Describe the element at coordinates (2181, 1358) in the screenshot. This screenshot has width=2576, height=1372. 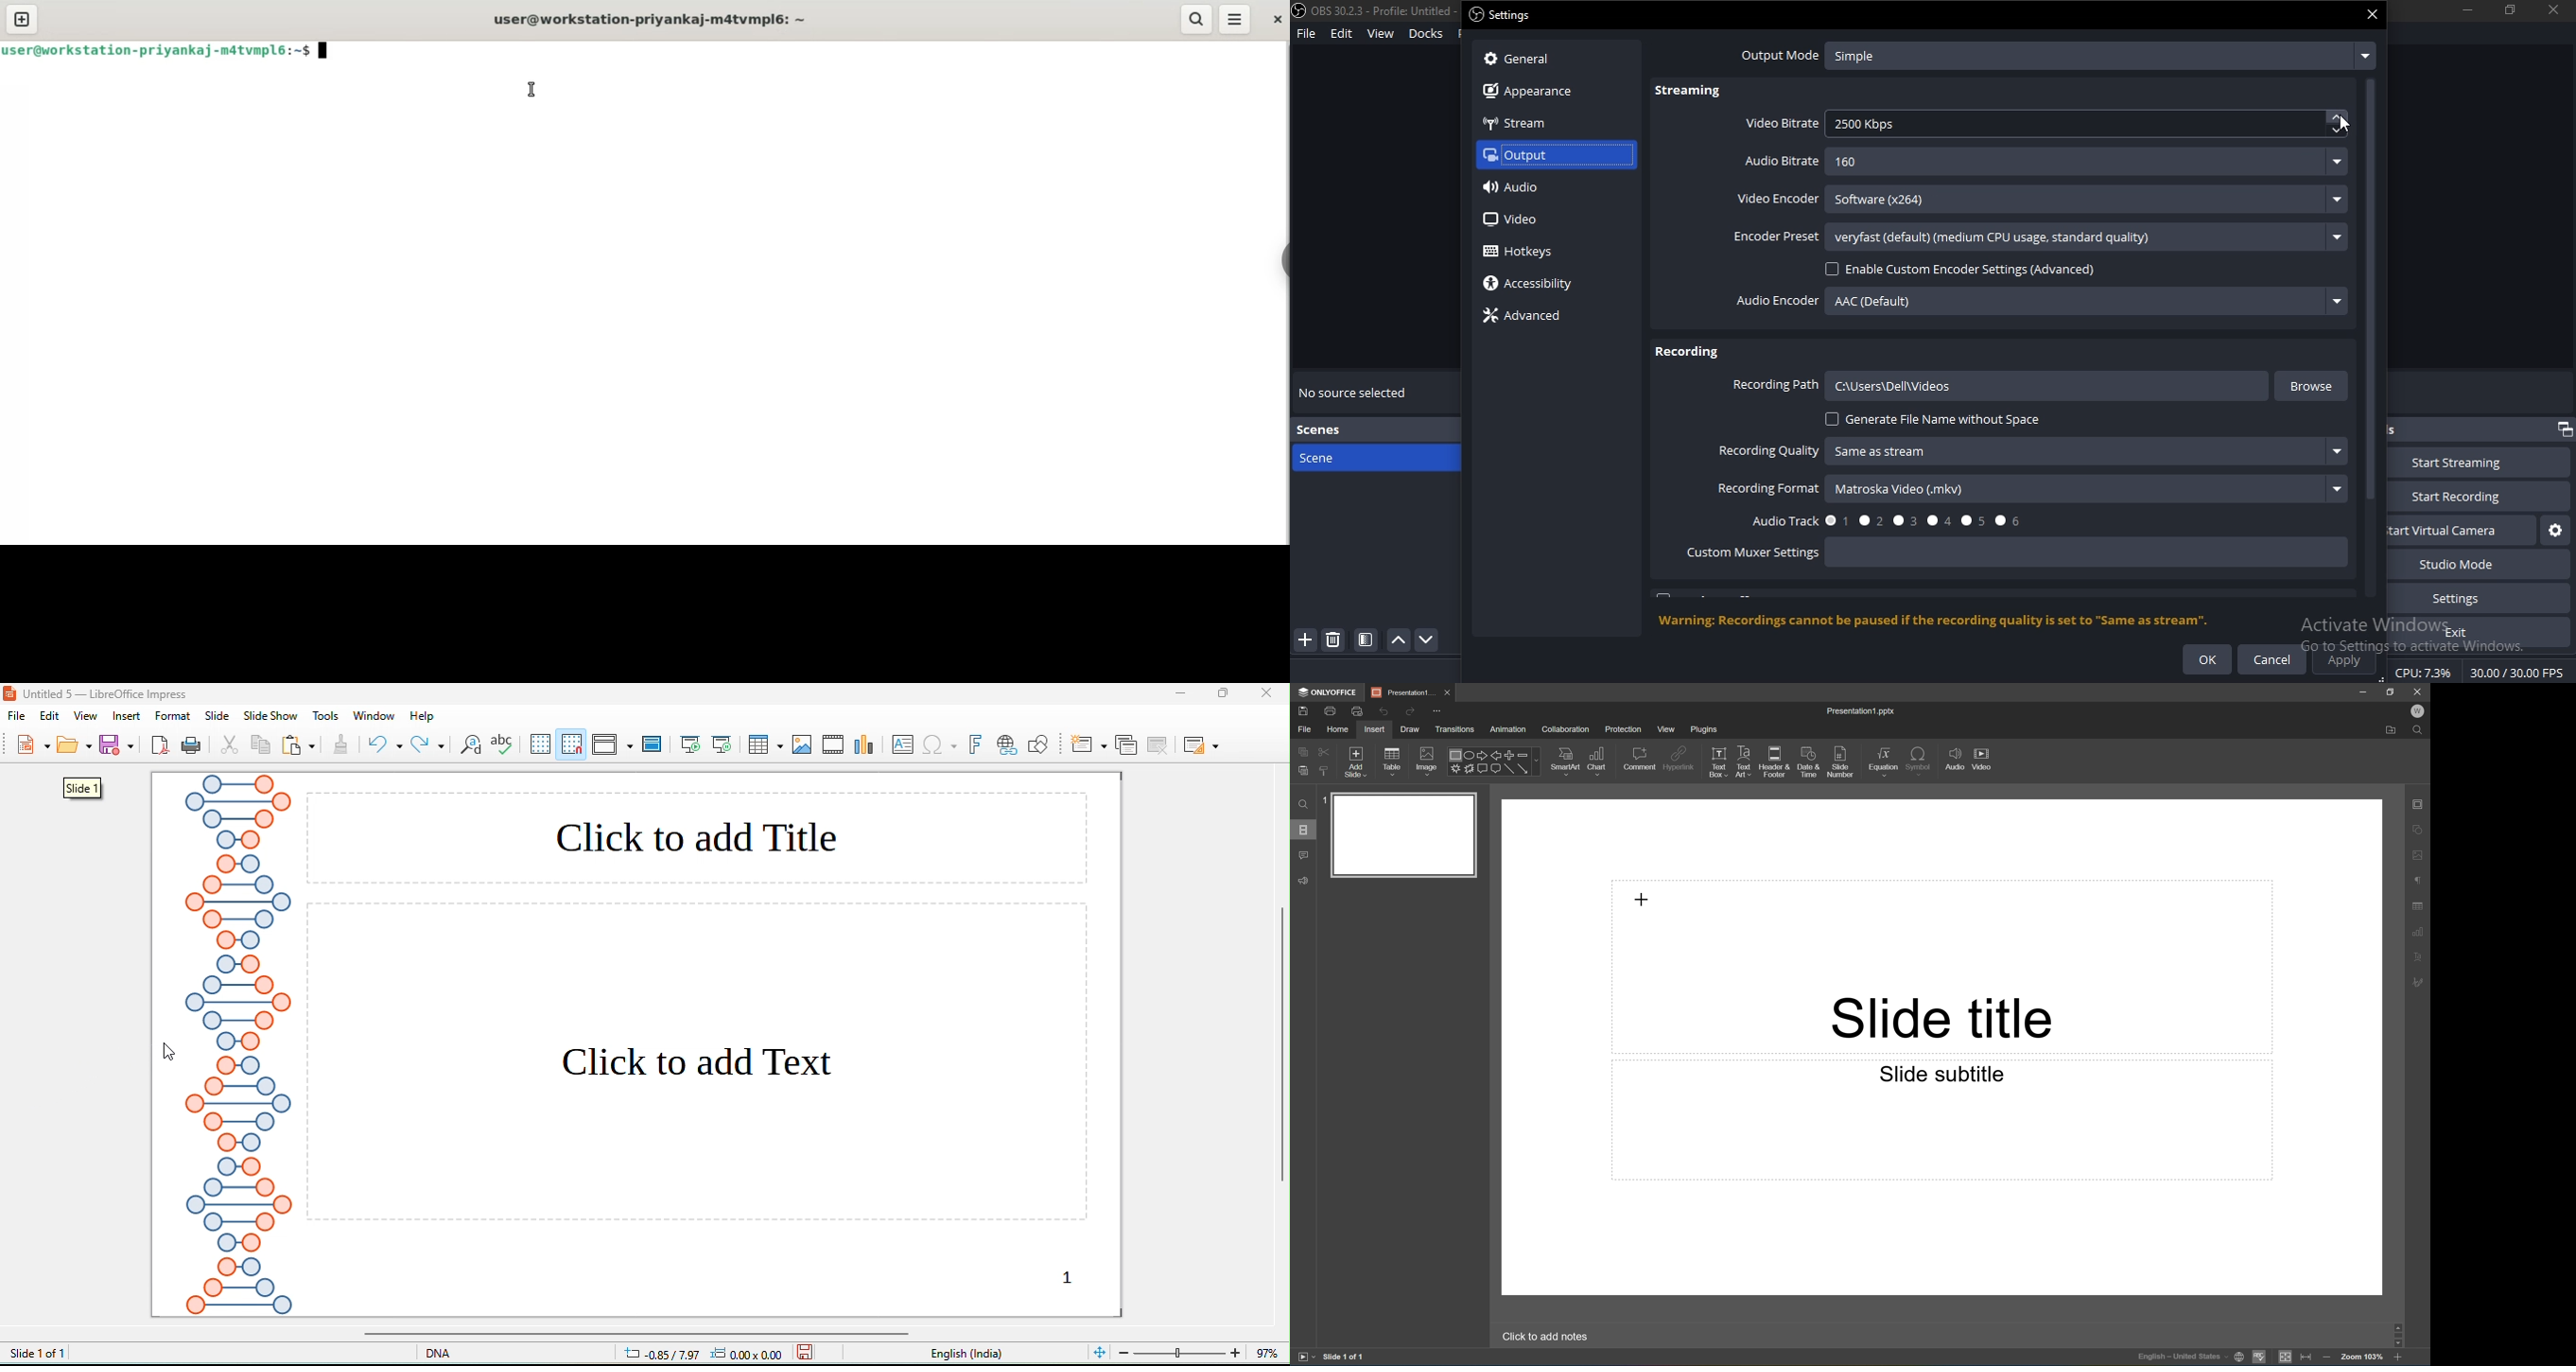
I see `English-United States` at that location.